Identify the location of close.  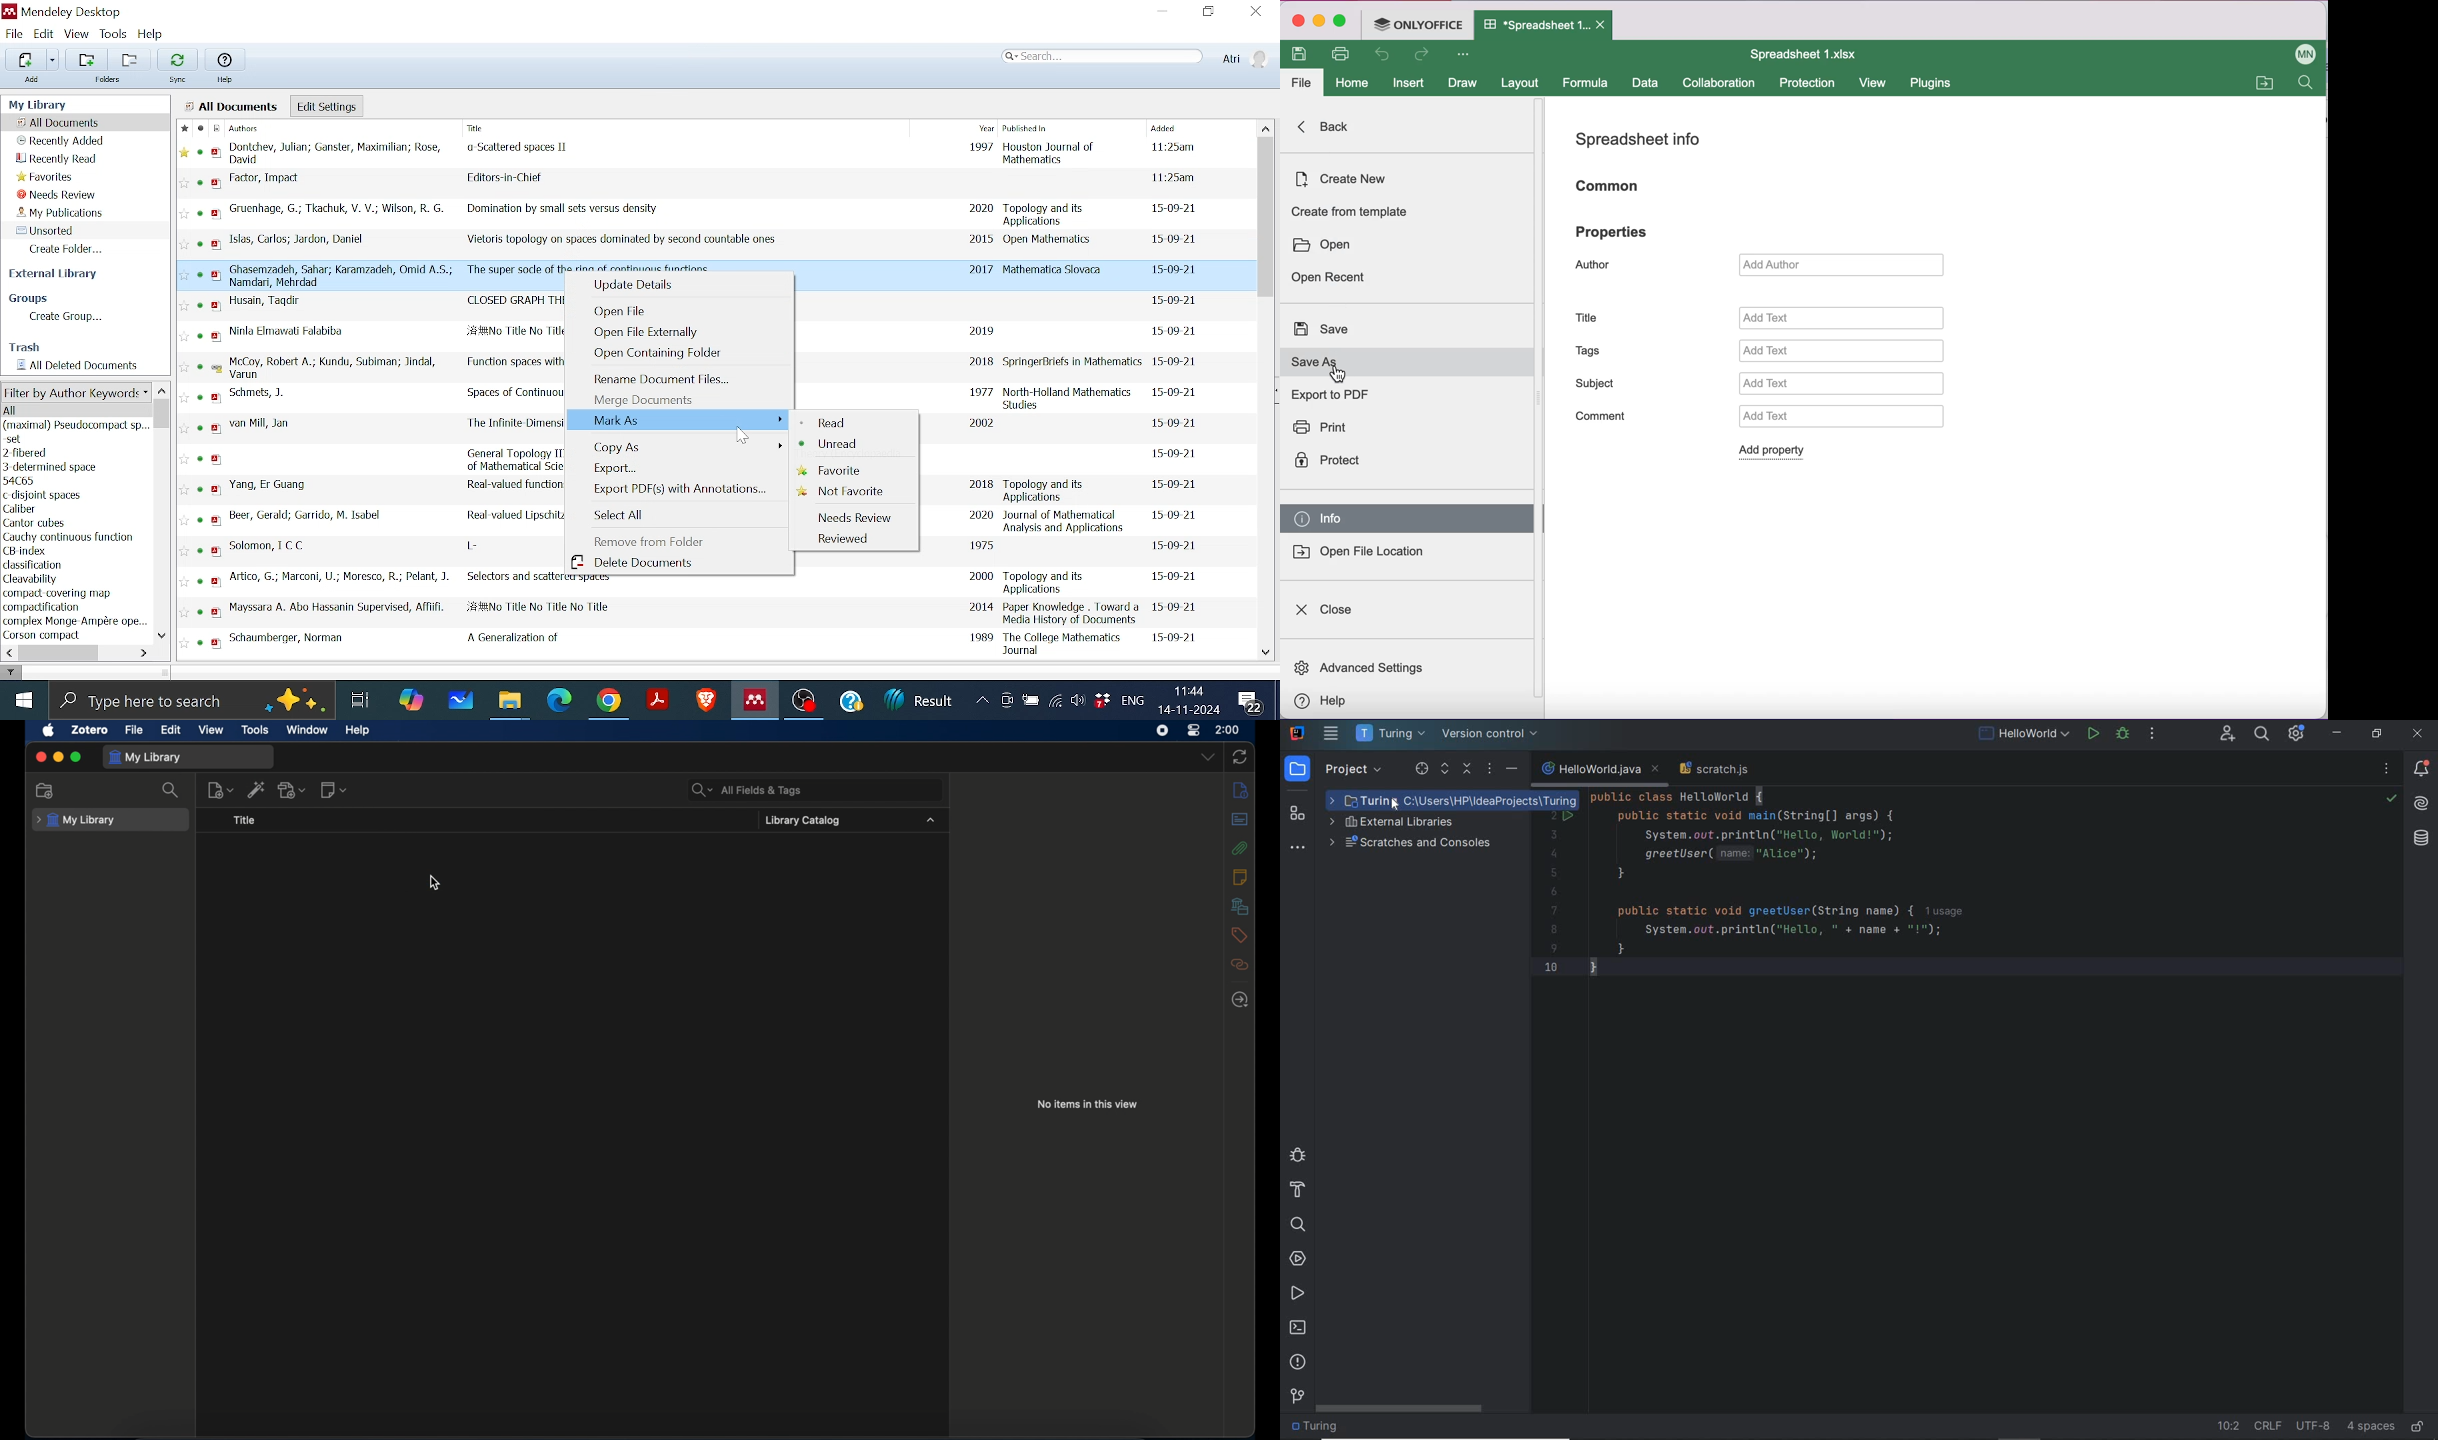
(1328, 611).